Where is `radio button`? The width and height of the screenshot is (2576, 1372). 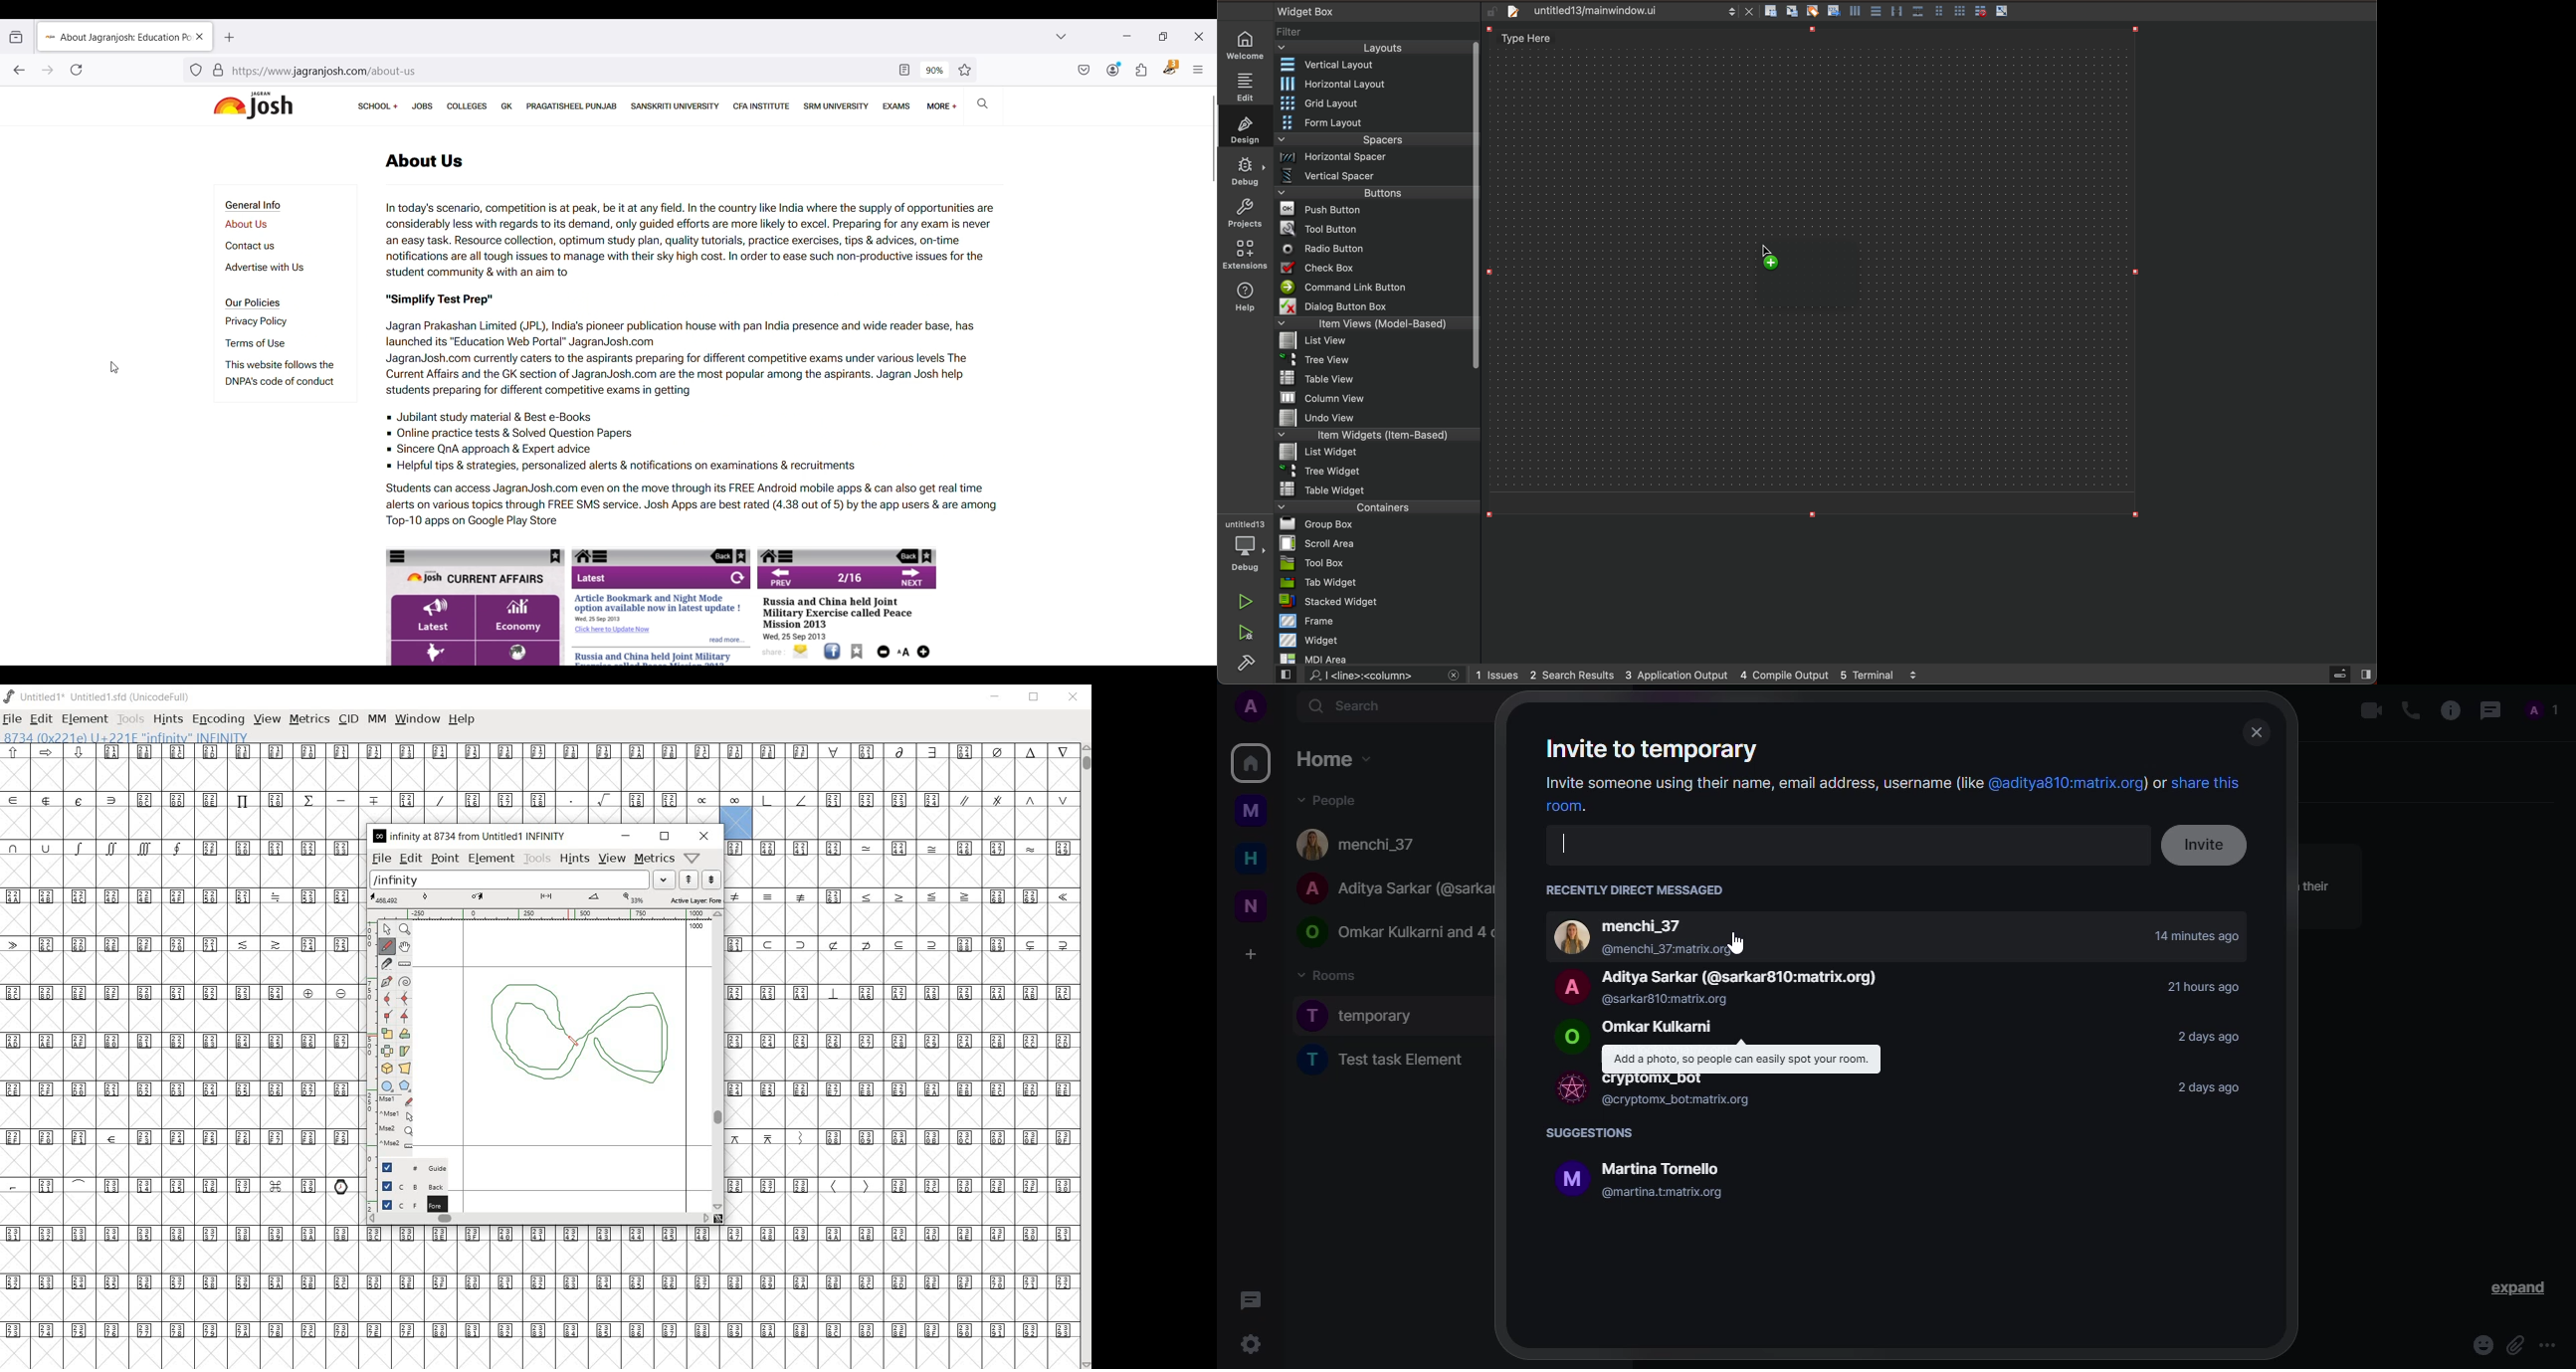
radio button is located at coordinates (1372, 248).